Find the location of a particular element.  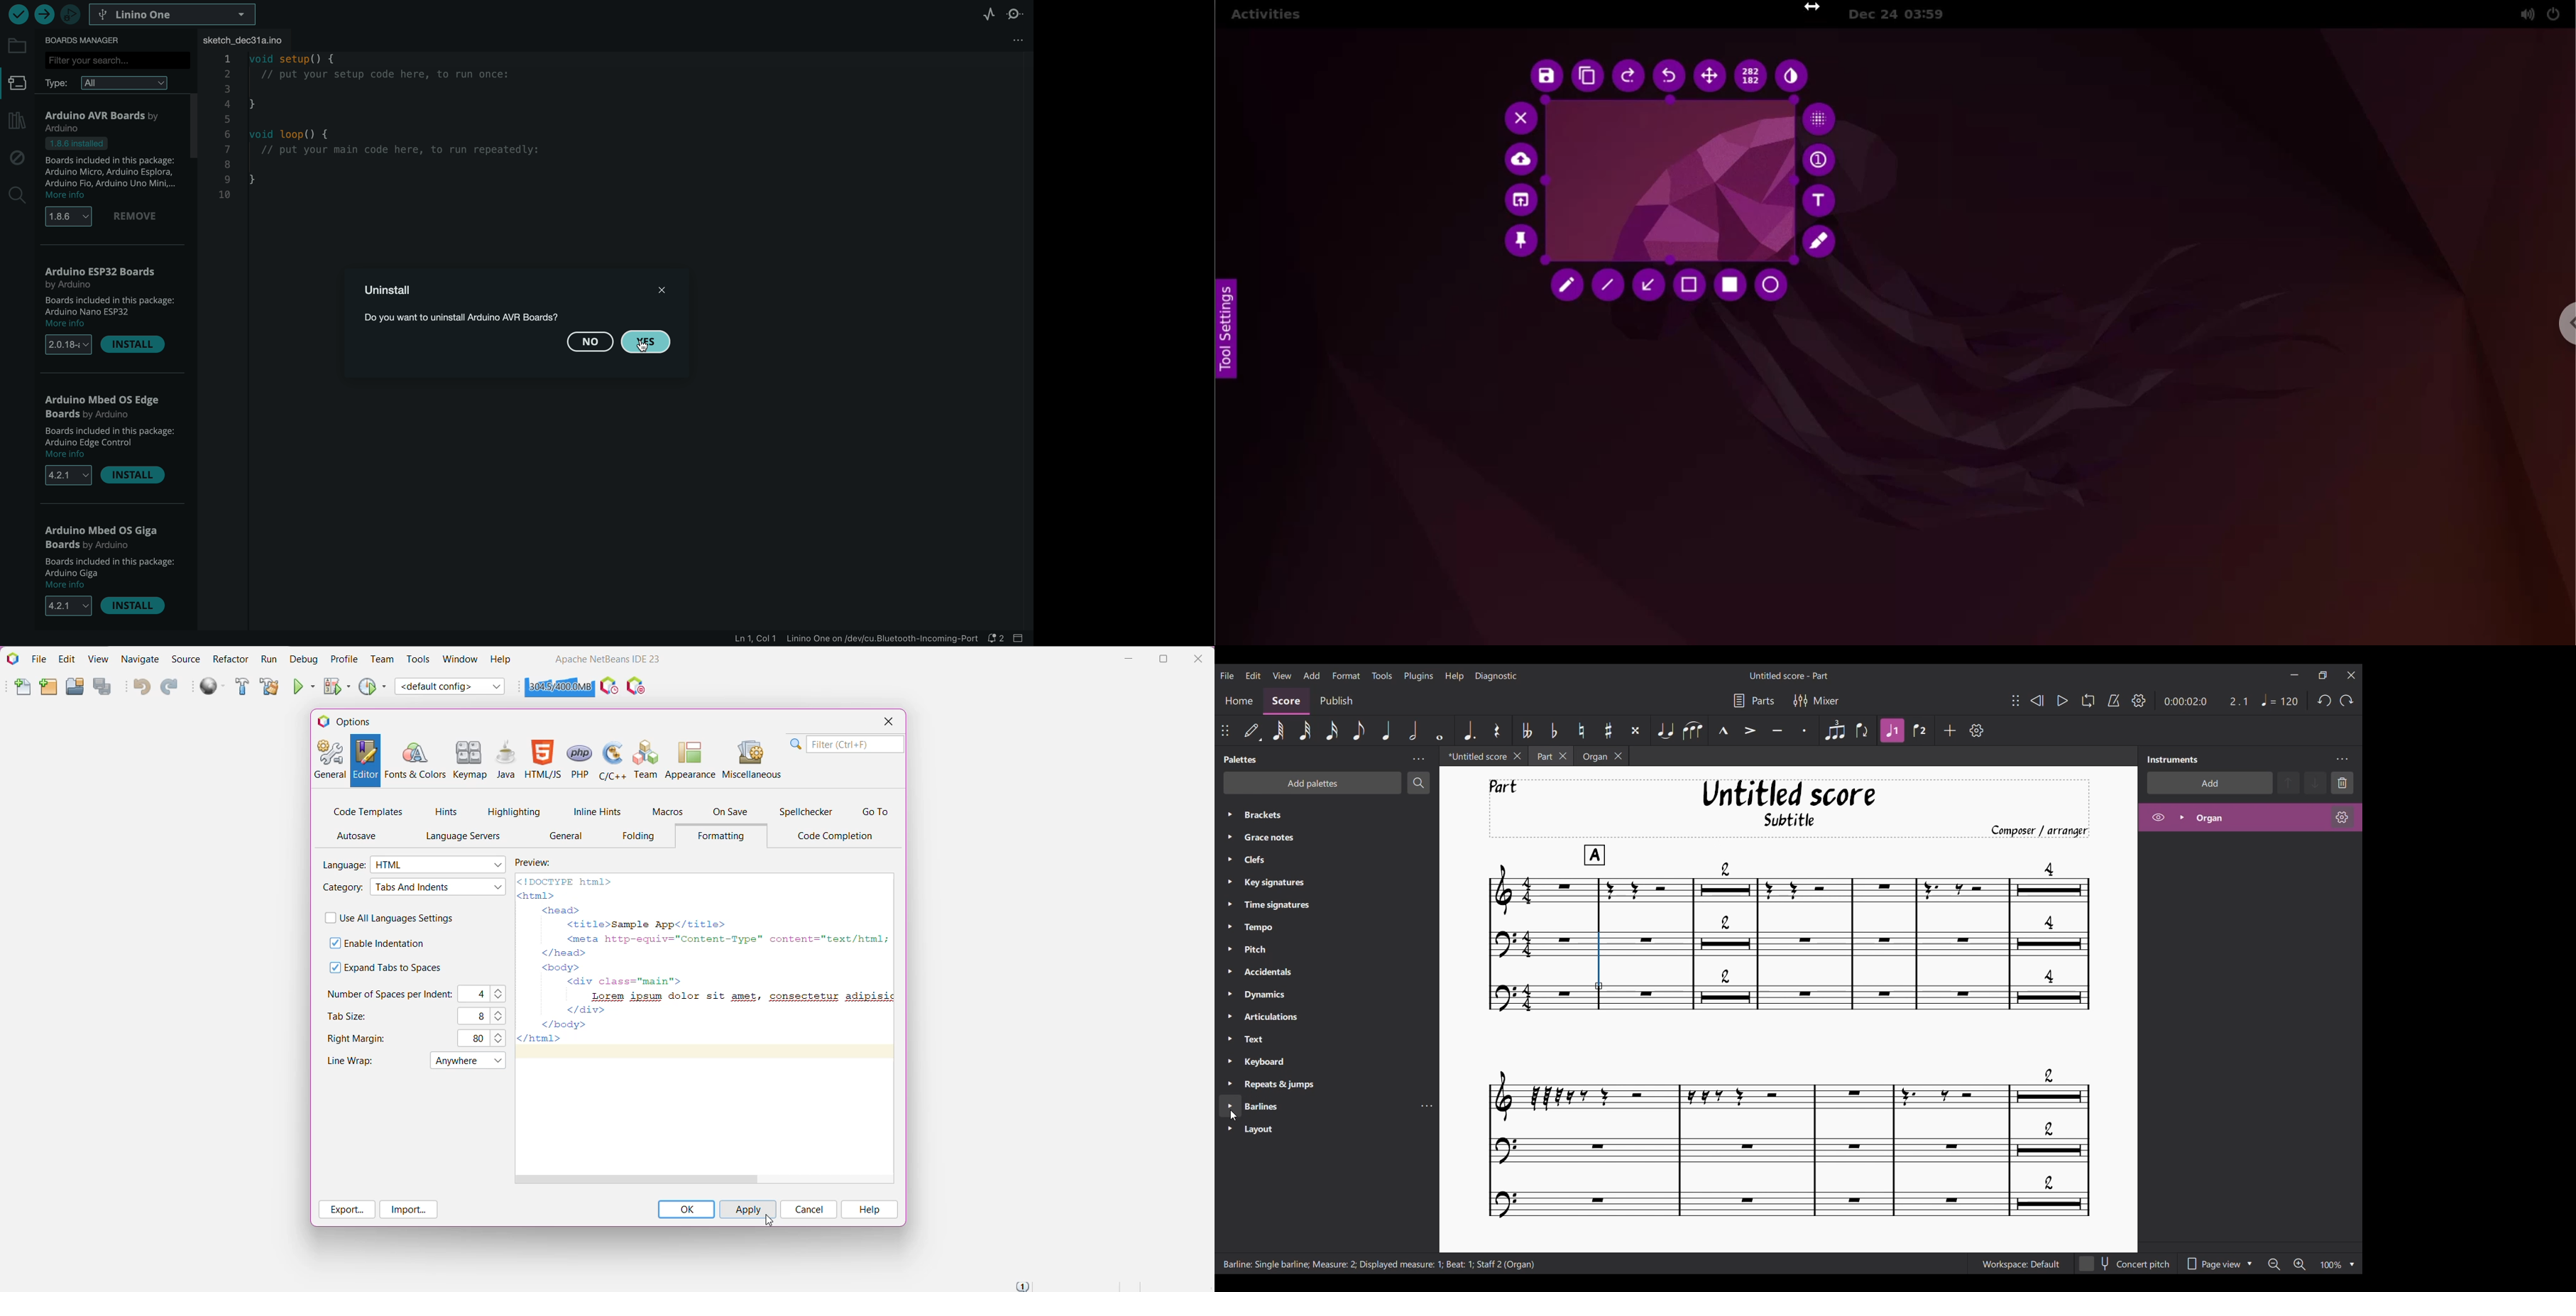

Toggle double flat is located at coordinates (1527, 730).